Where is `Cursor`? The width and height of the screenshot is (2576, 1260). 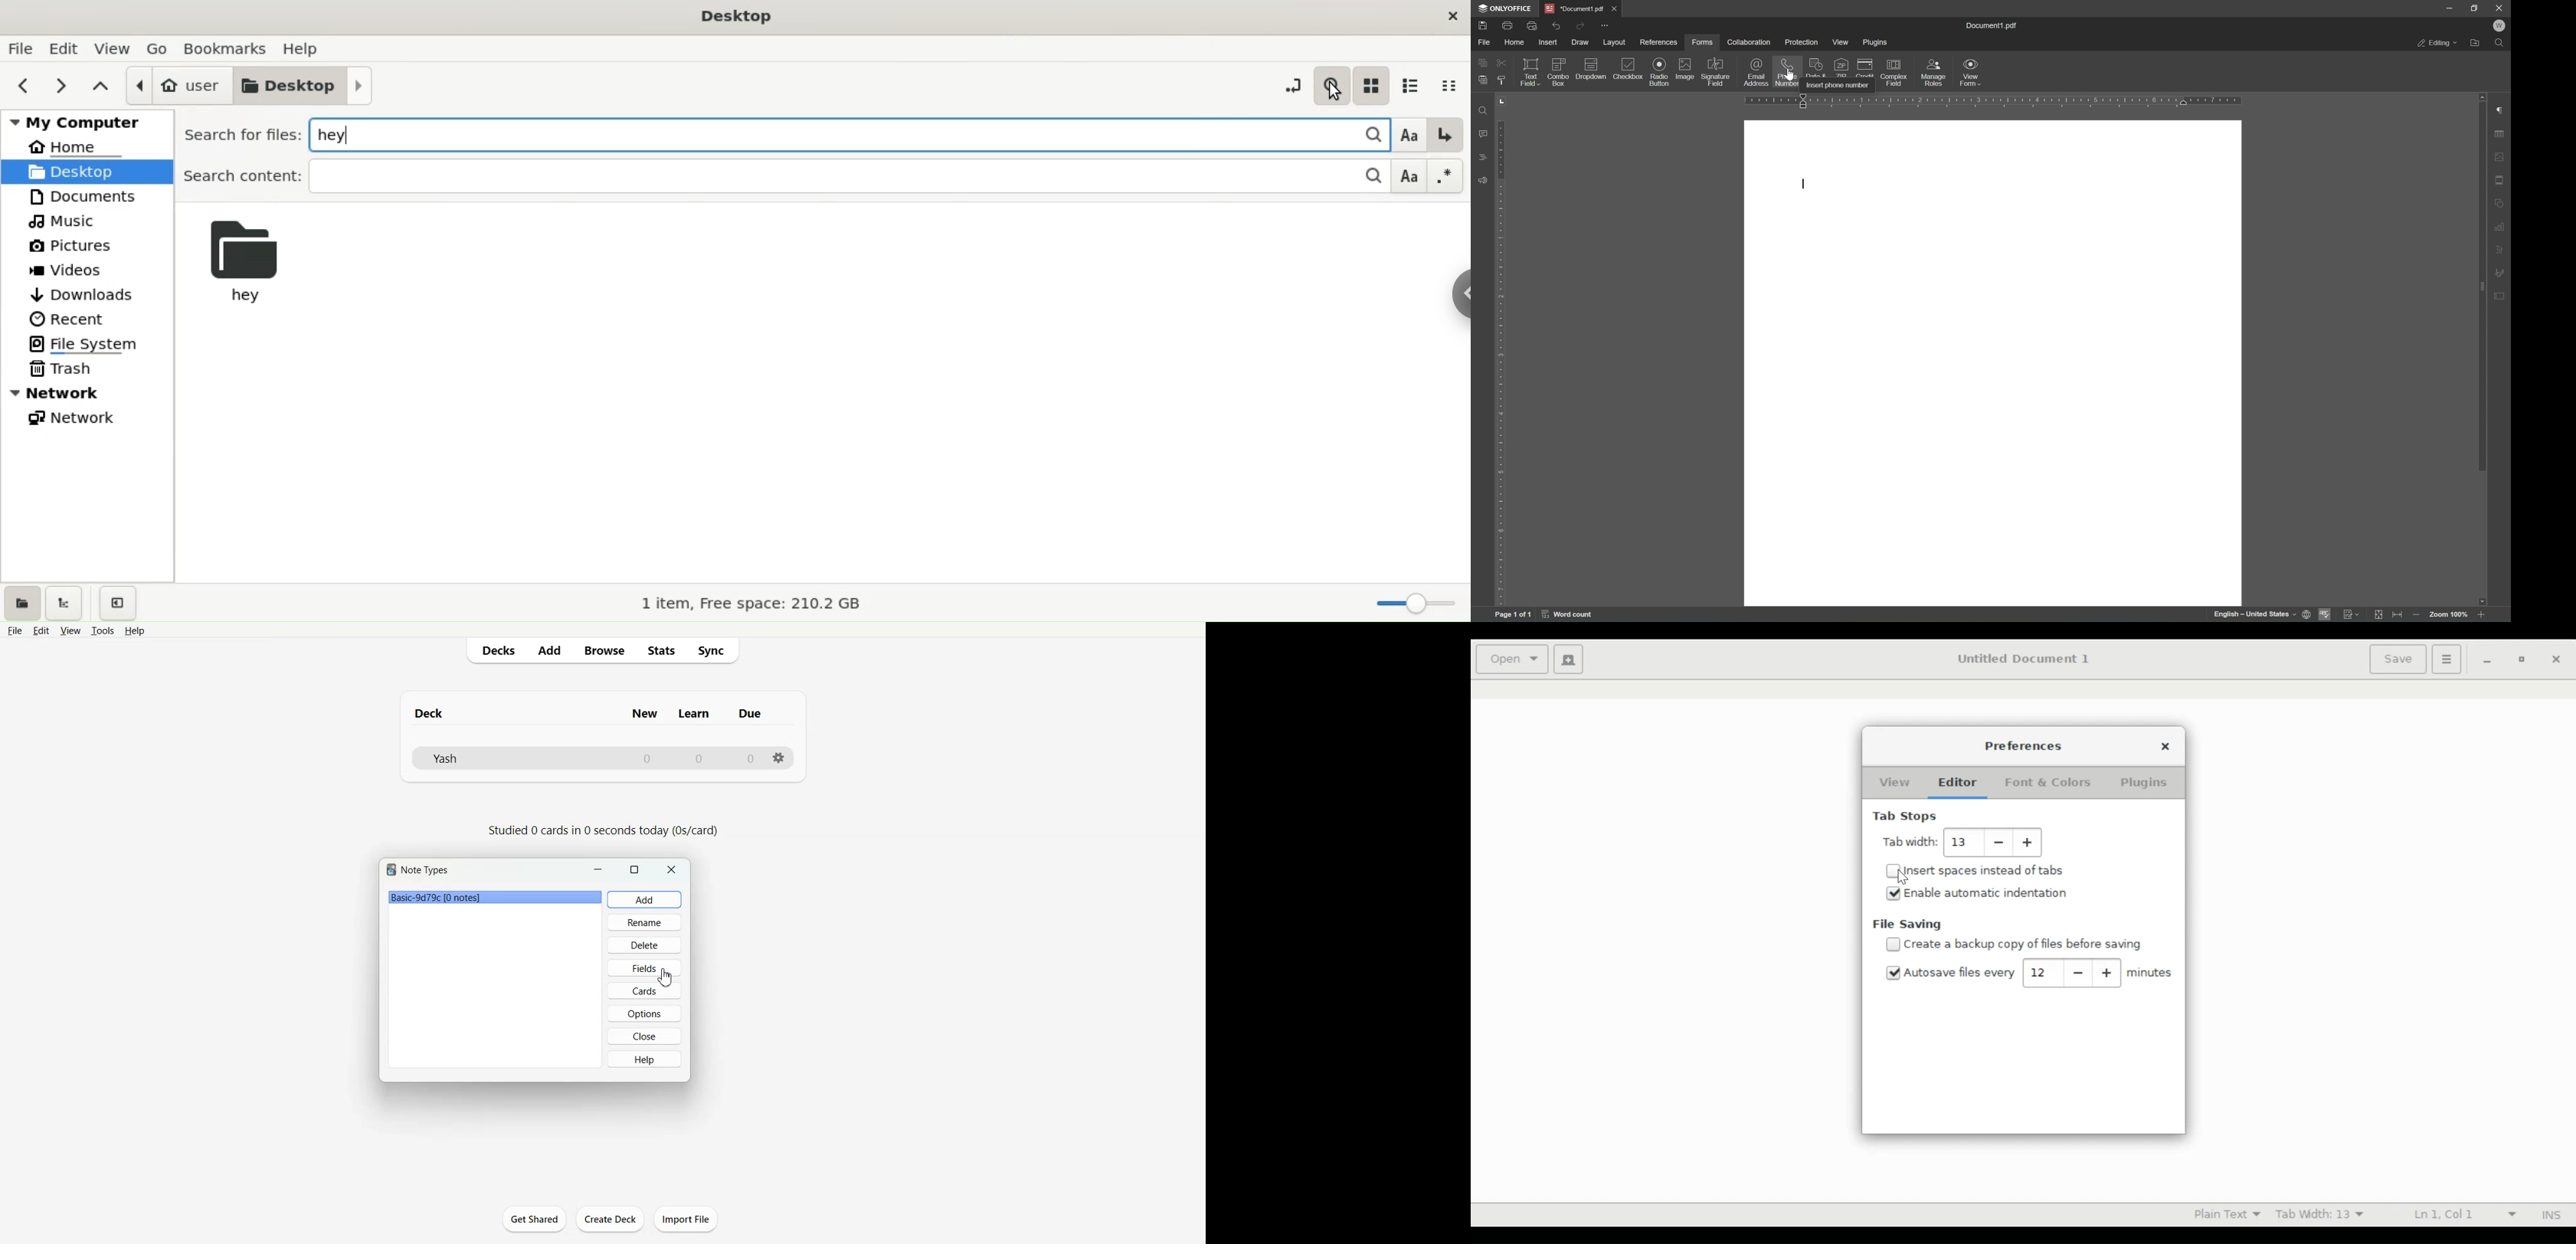
Cursor is located at coordinates (665, 978).